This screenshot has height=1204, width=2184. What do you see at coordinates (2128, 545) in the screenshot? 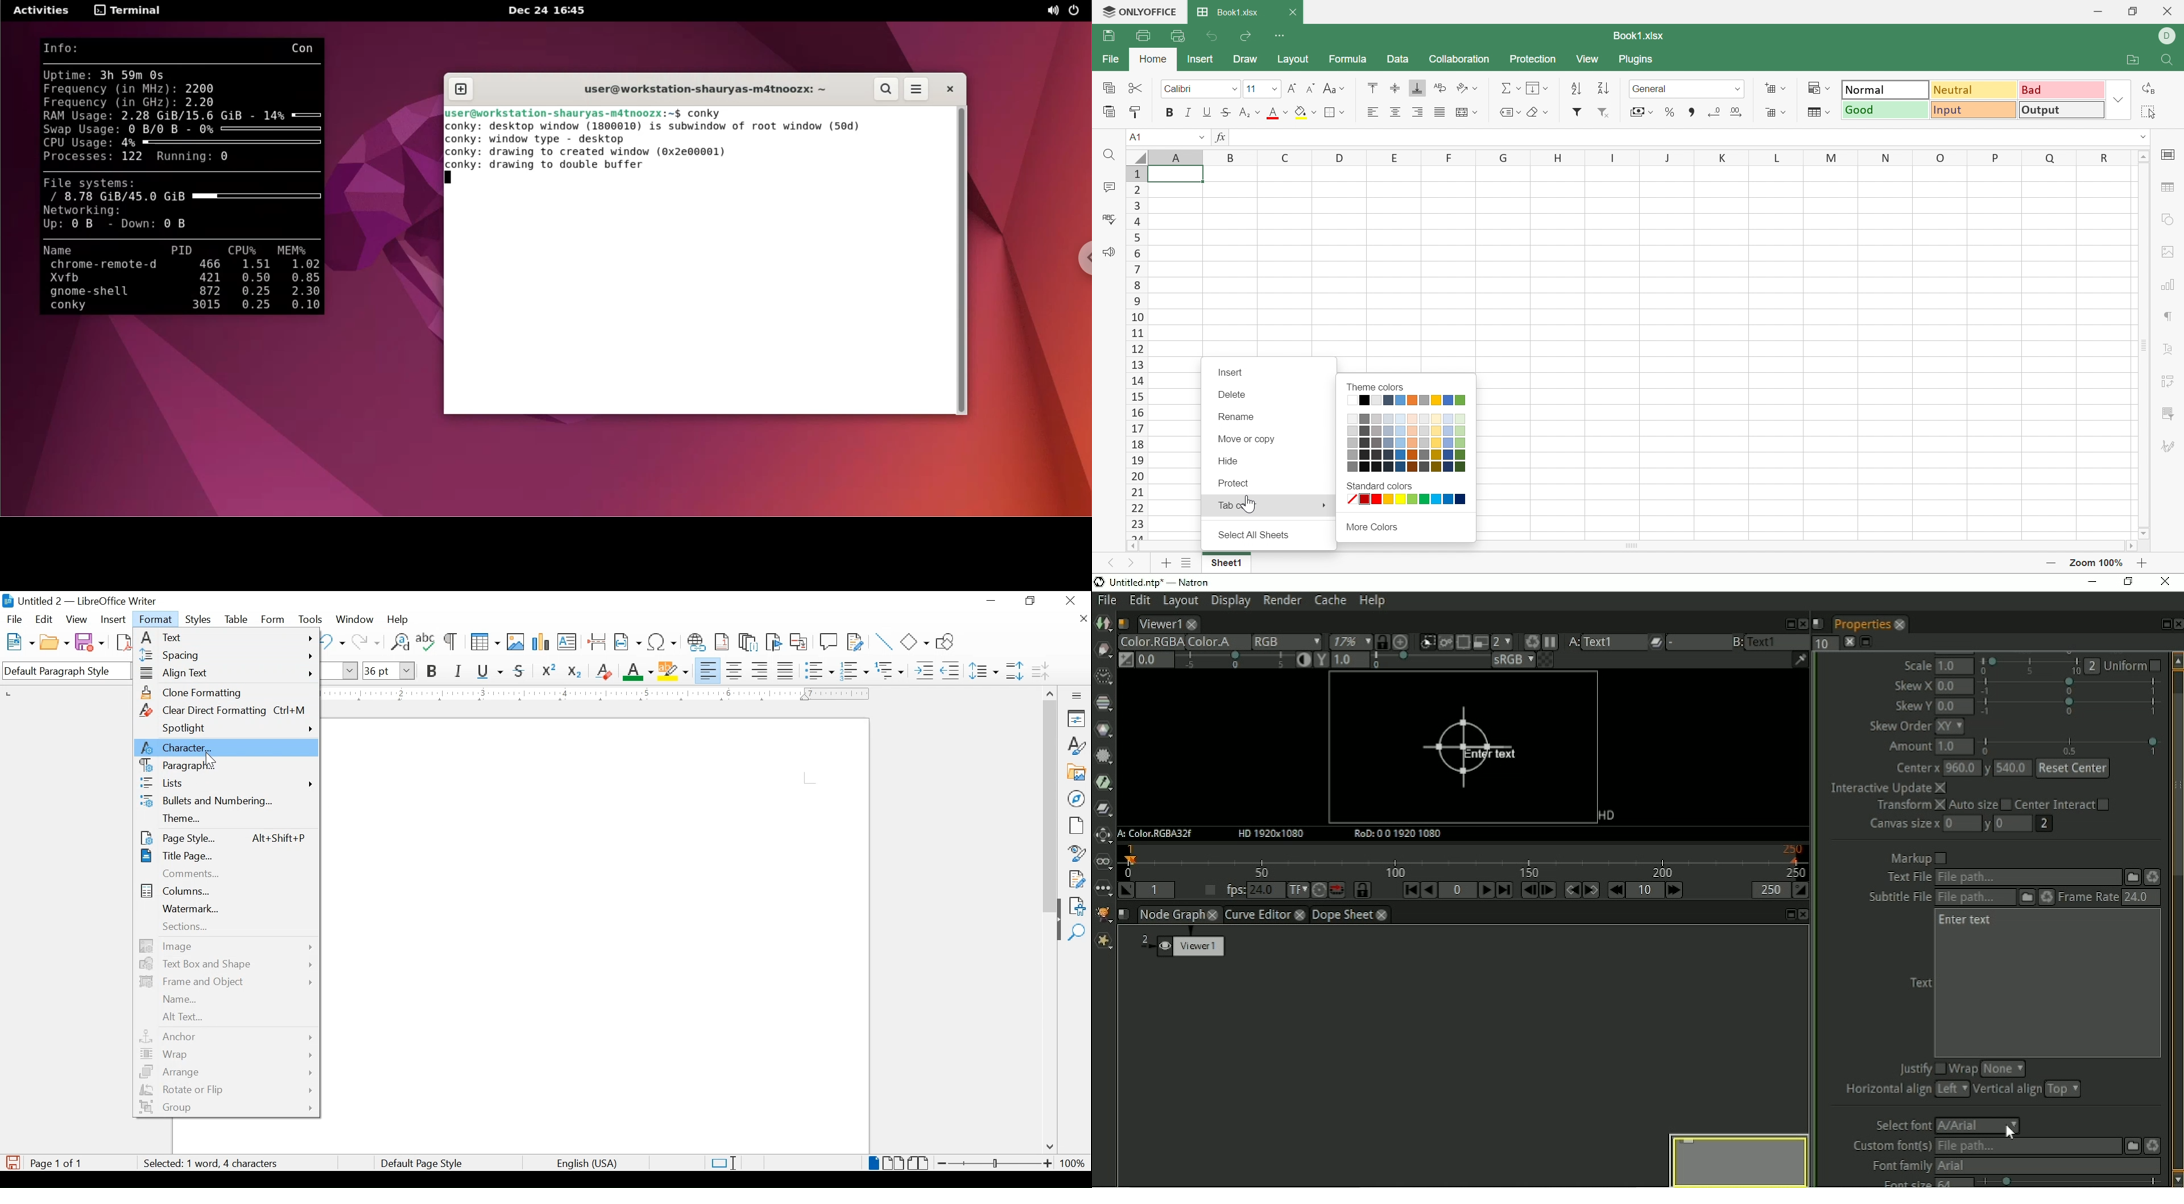
I see `Scroll right` at bounding box center [2128, 545].